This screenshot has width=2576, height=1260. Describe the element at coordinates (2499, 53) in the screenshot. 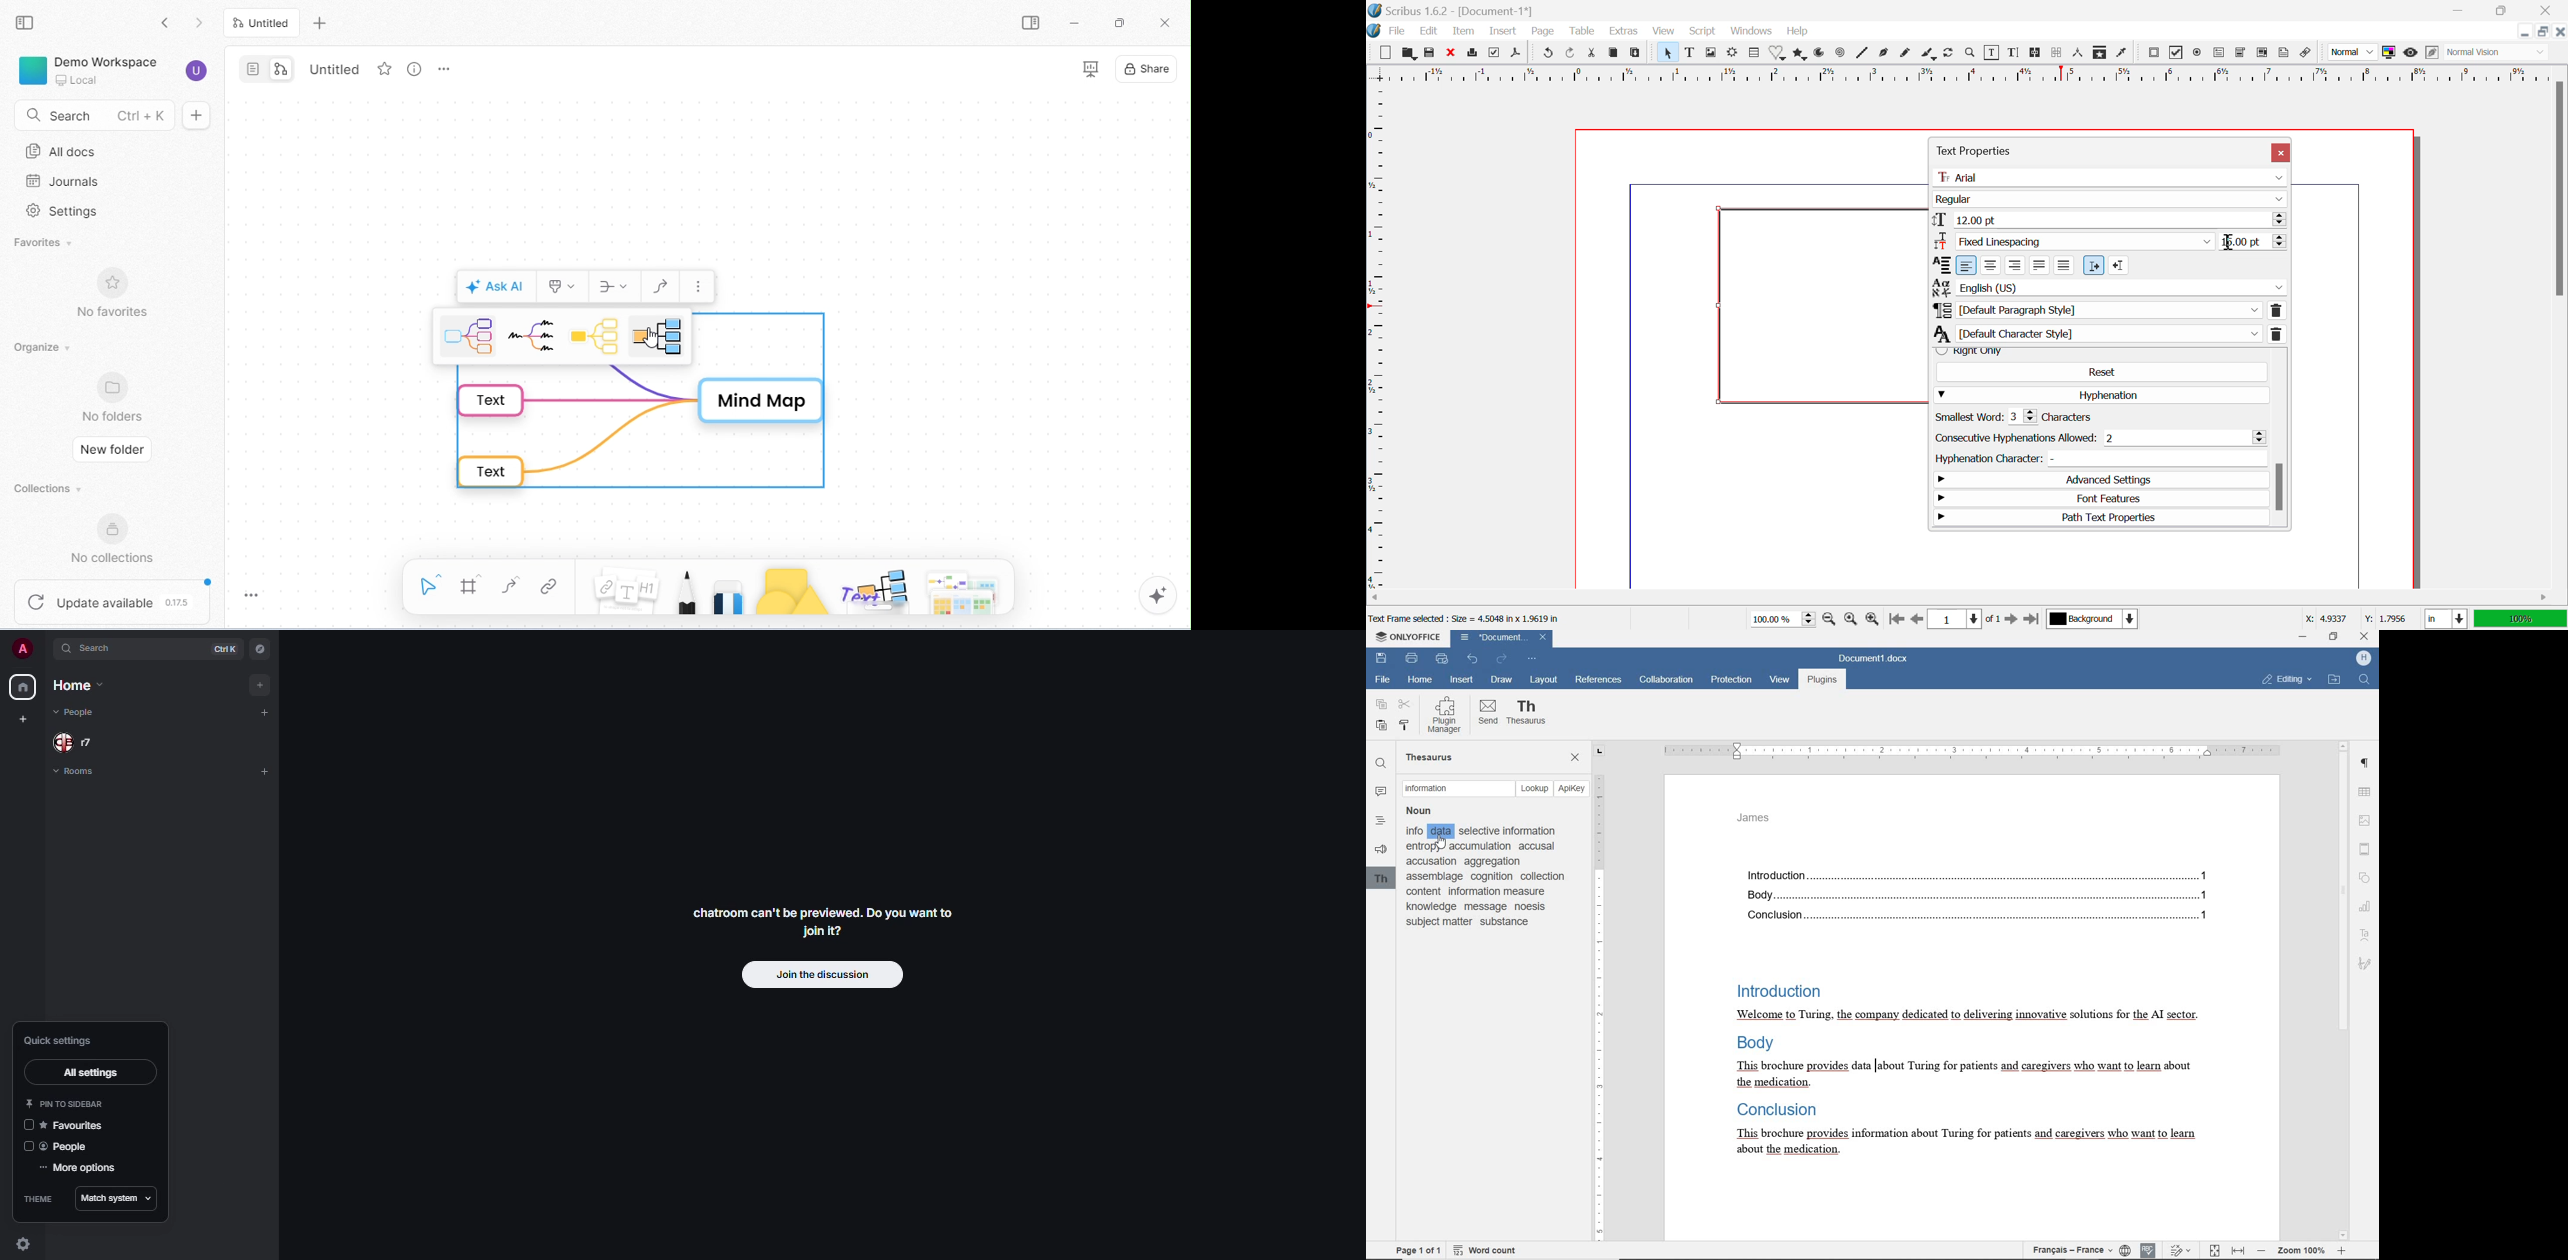

I see `Normal Vision` at that location.